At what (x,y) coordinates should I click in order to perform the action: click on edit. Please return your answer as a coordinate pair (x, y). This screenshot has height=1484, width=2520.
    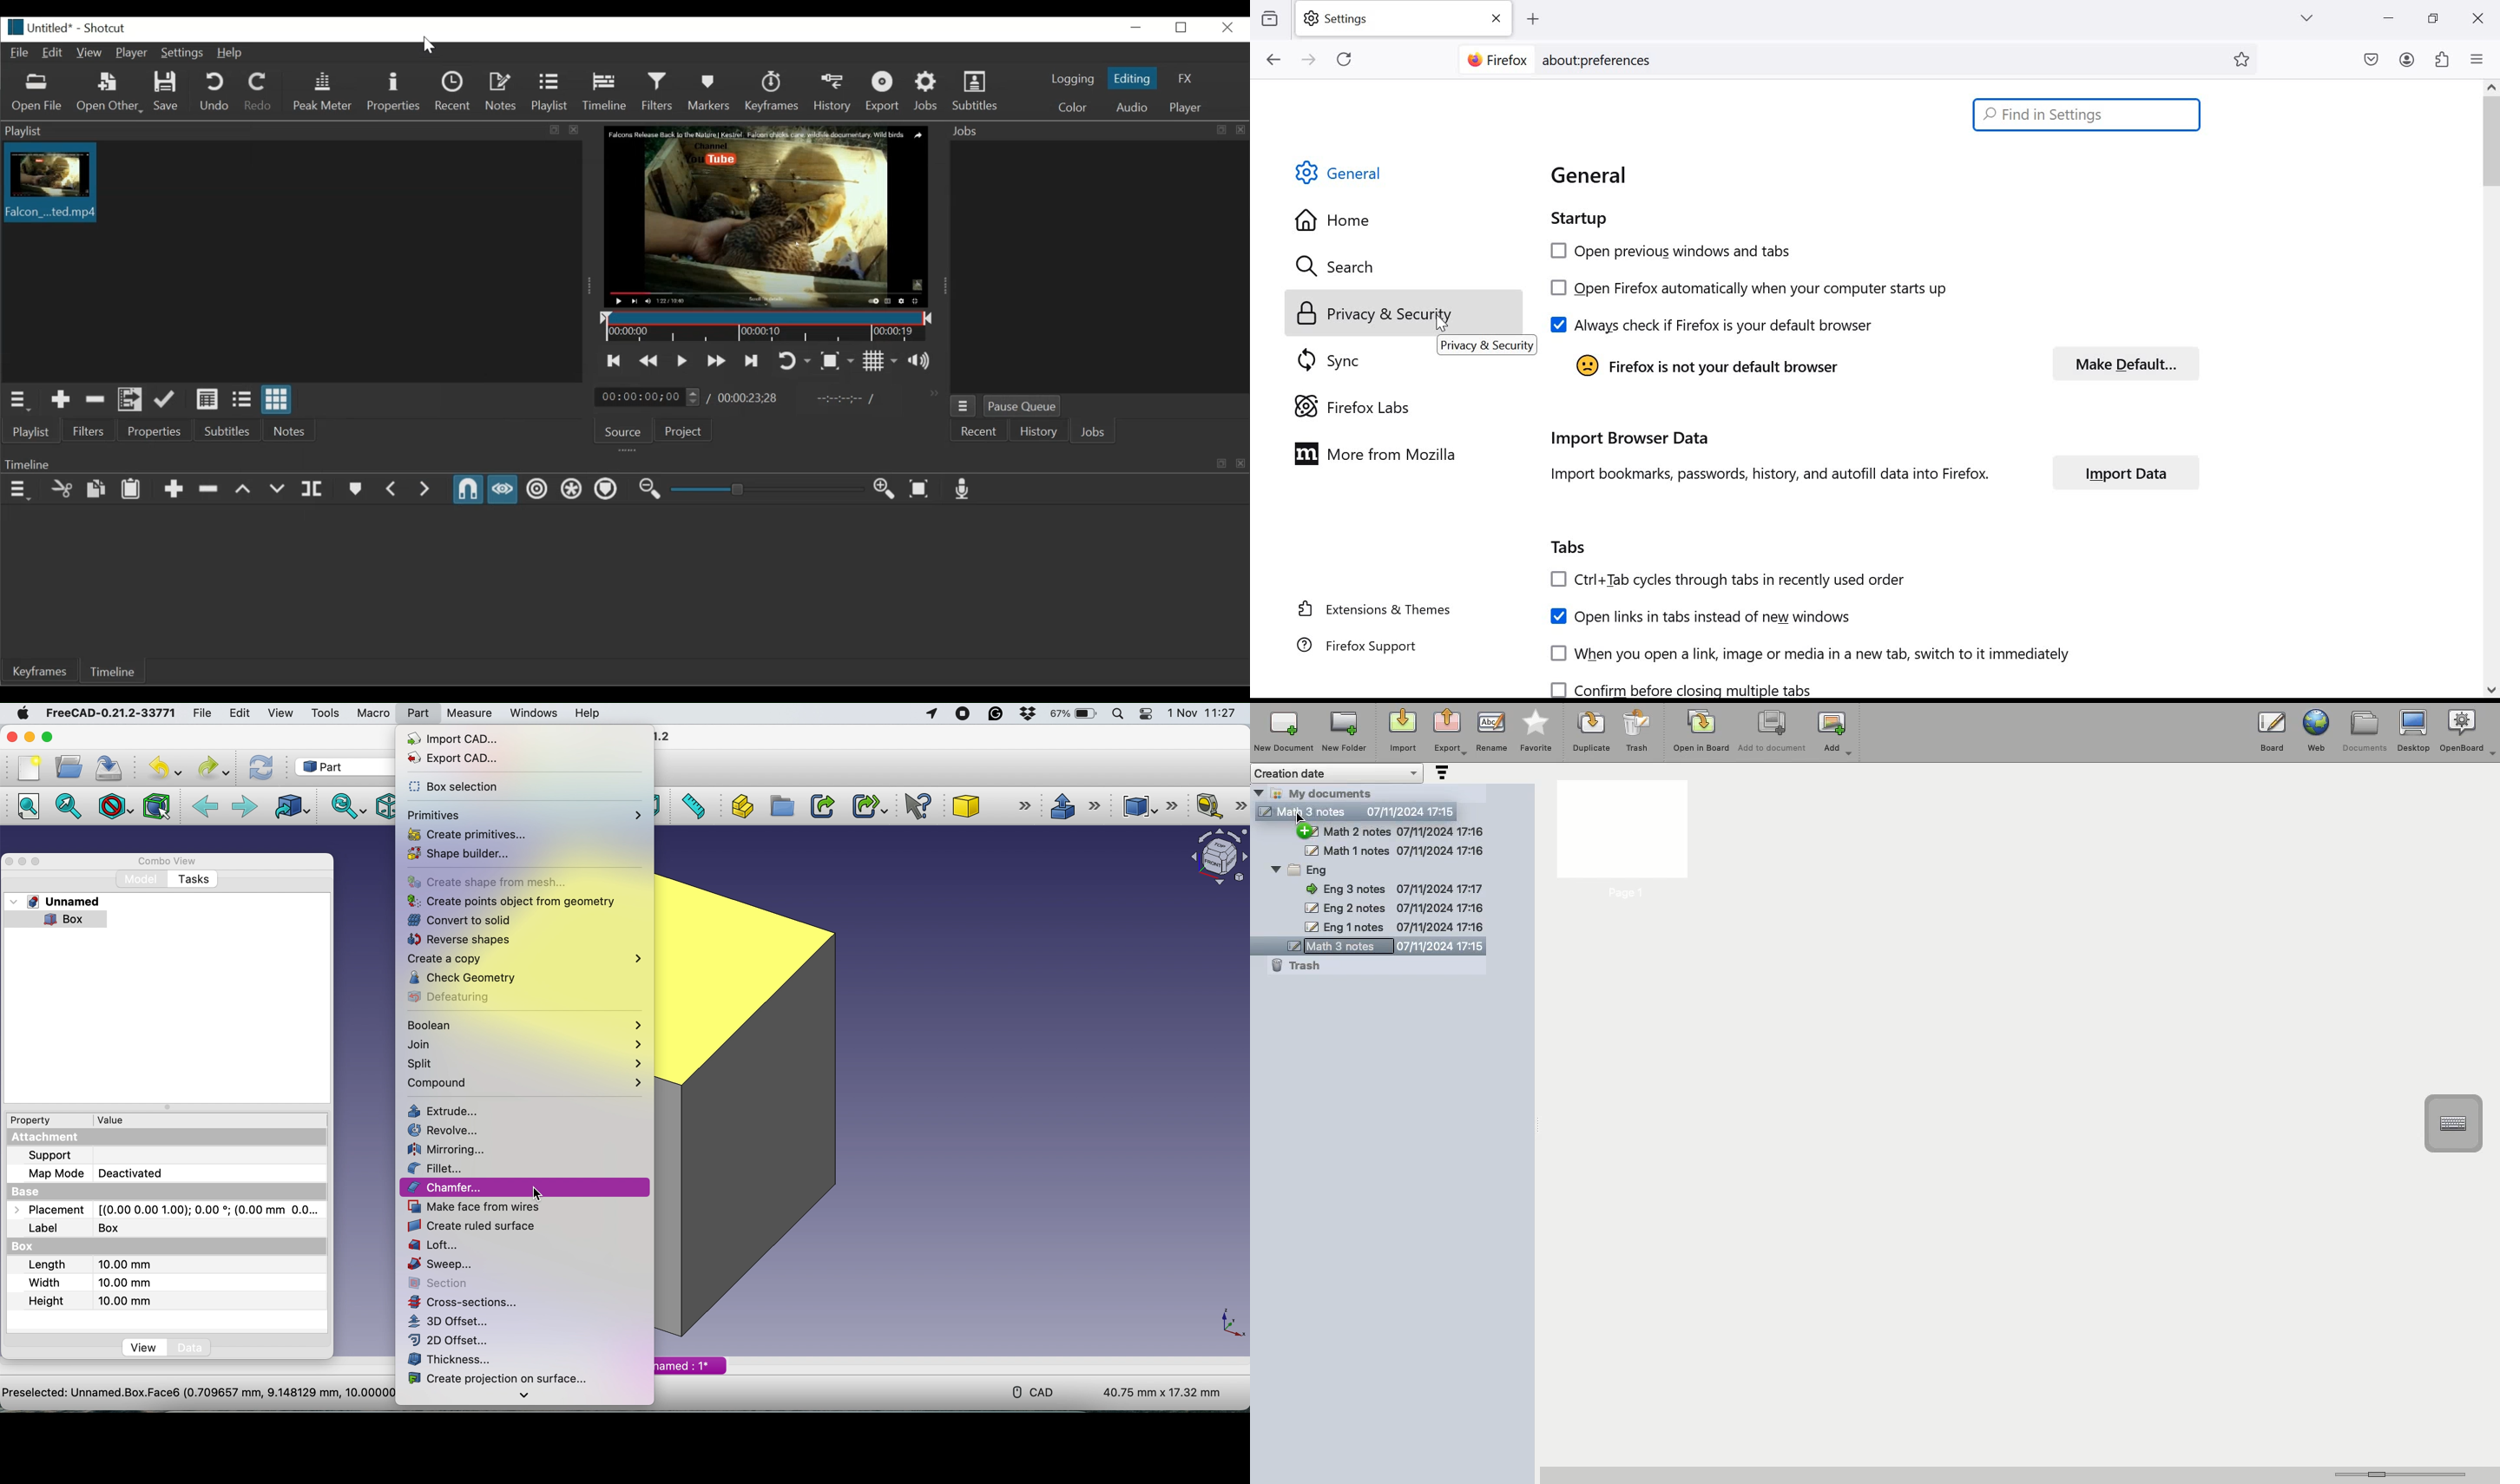
    Looking at the image, I should click on (242, 714).